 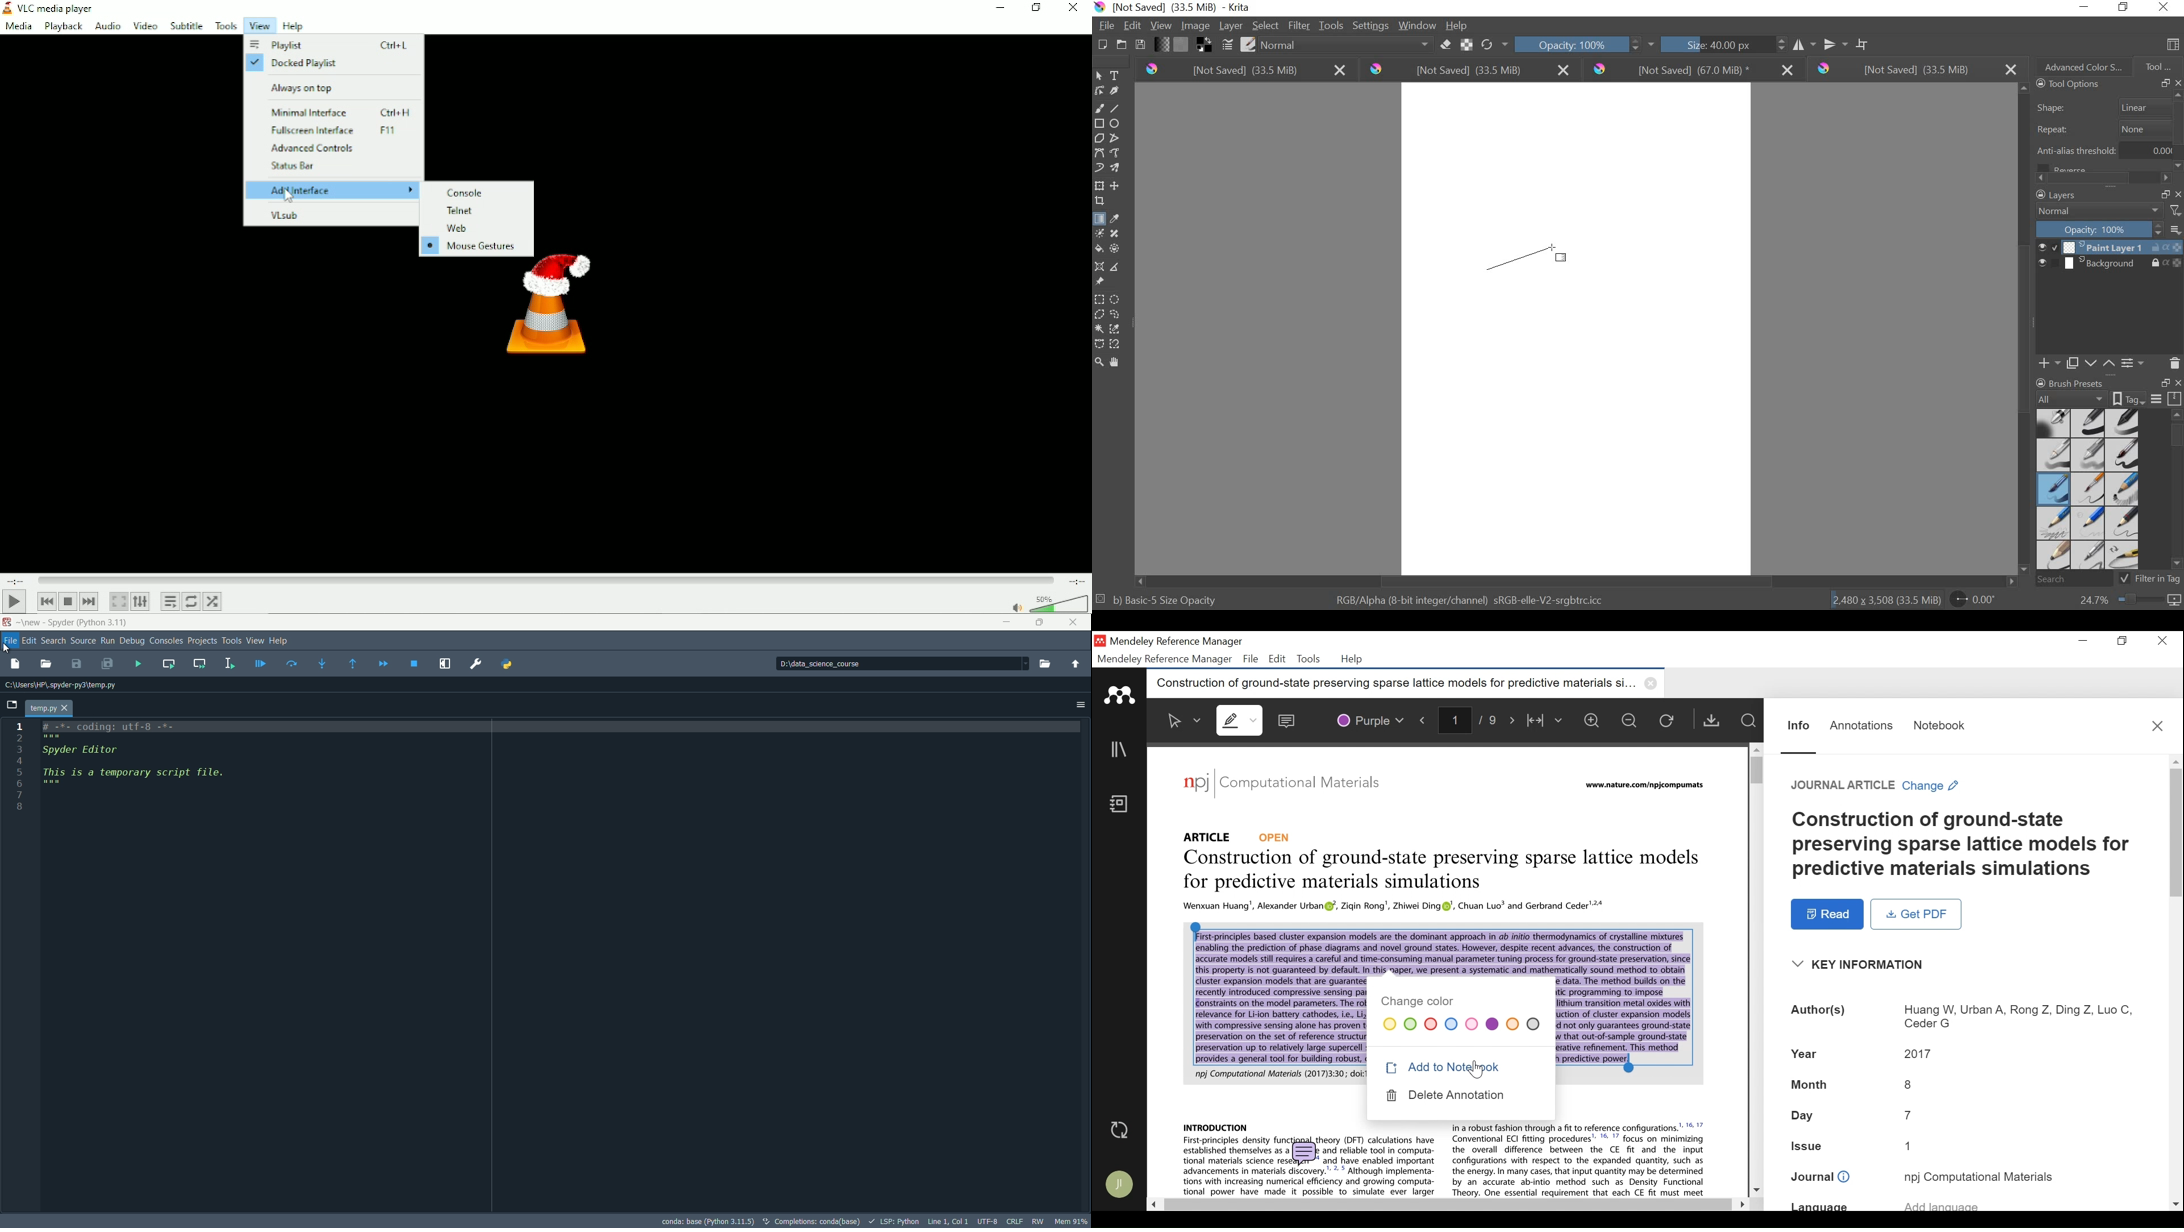 I want to click on Show extended settings, so click(x=140, y=602).